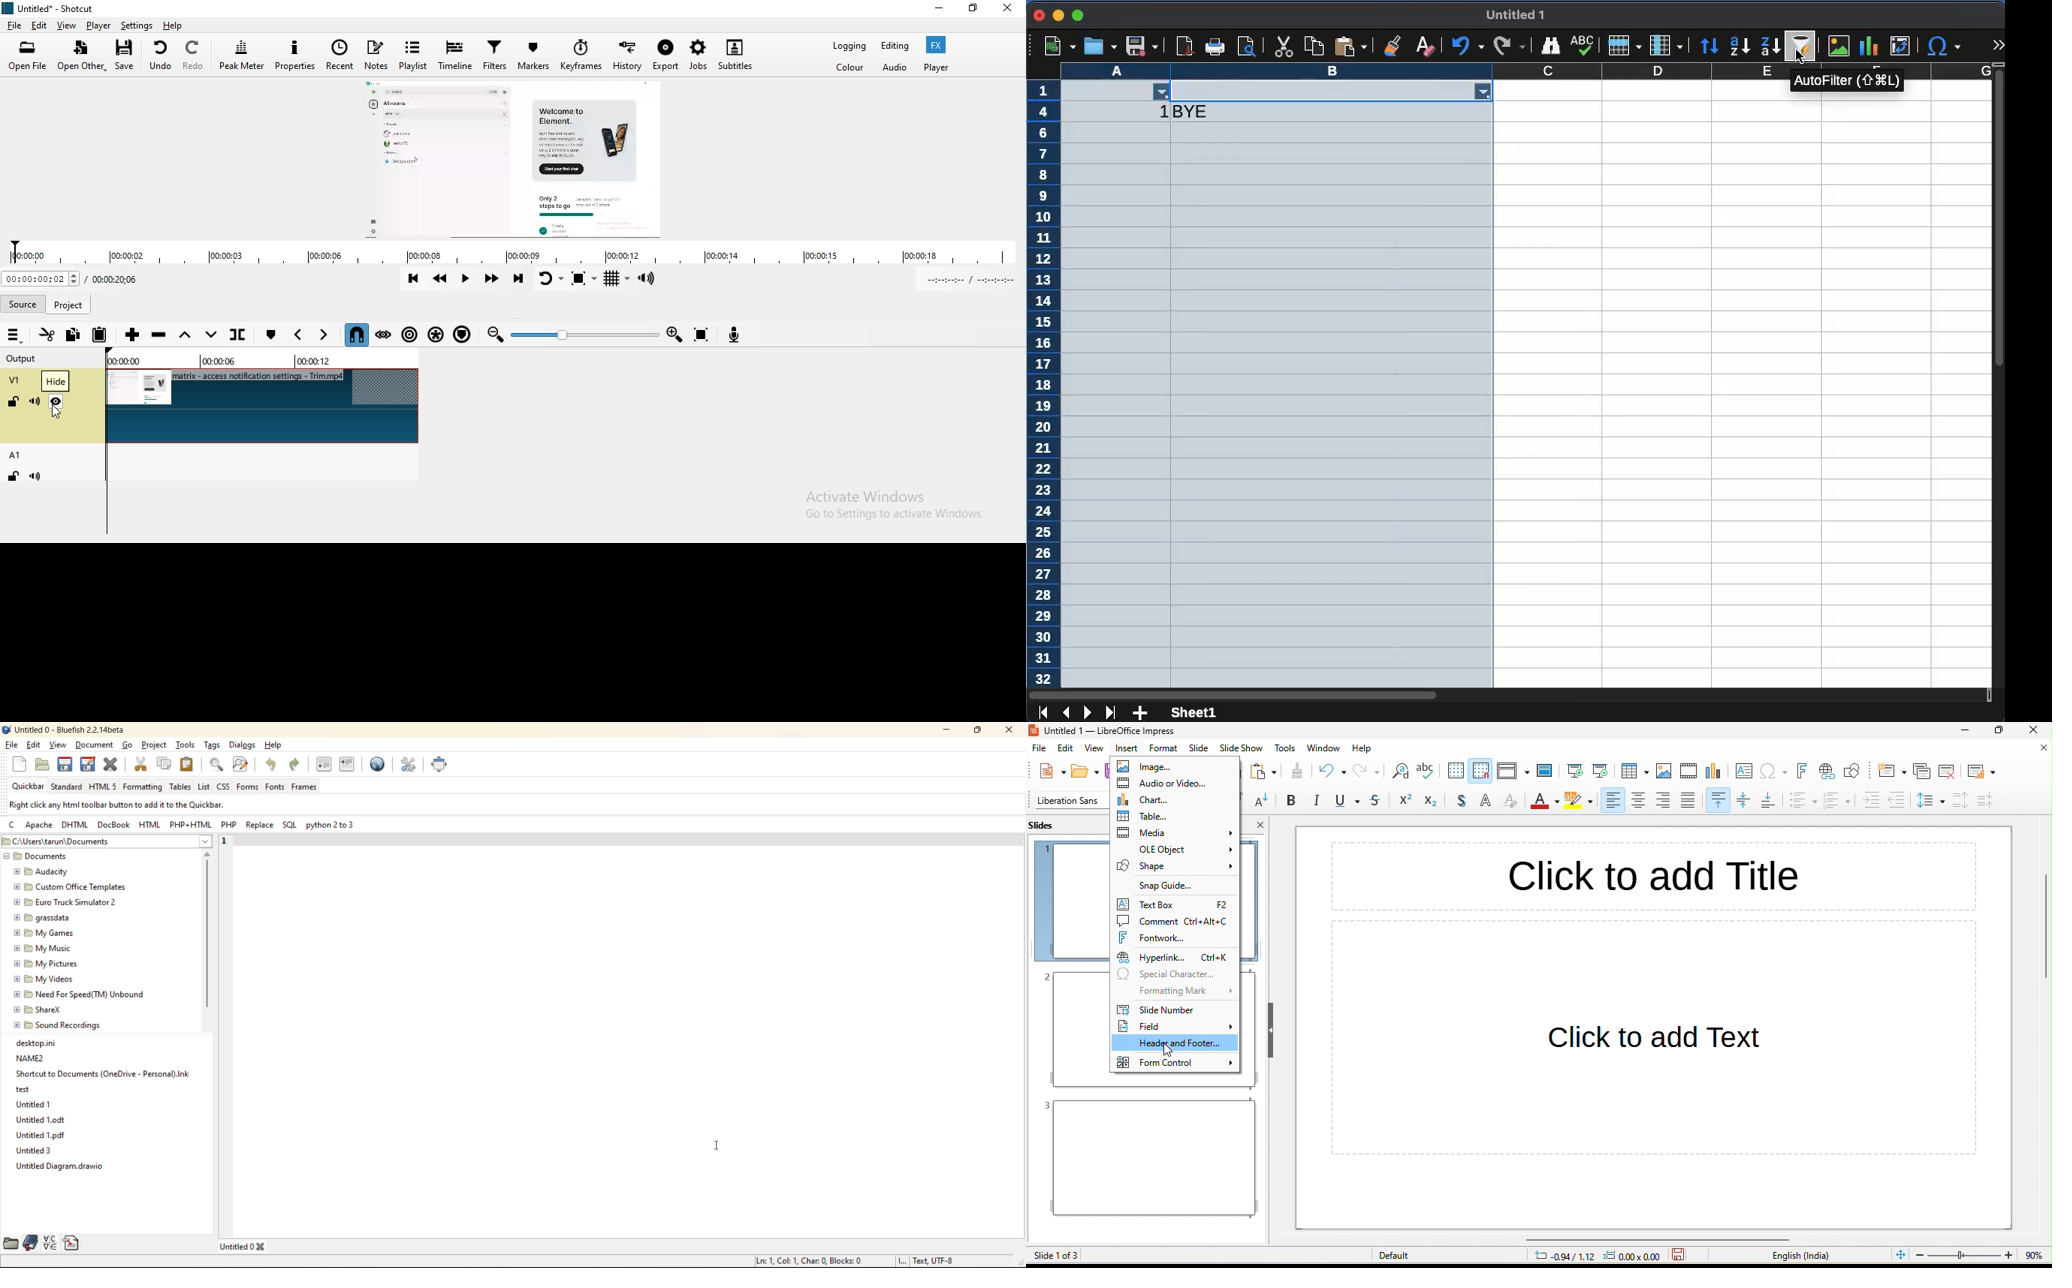 The image size is (2072, 1288). I want to click on cursor, so click(722, 1152).